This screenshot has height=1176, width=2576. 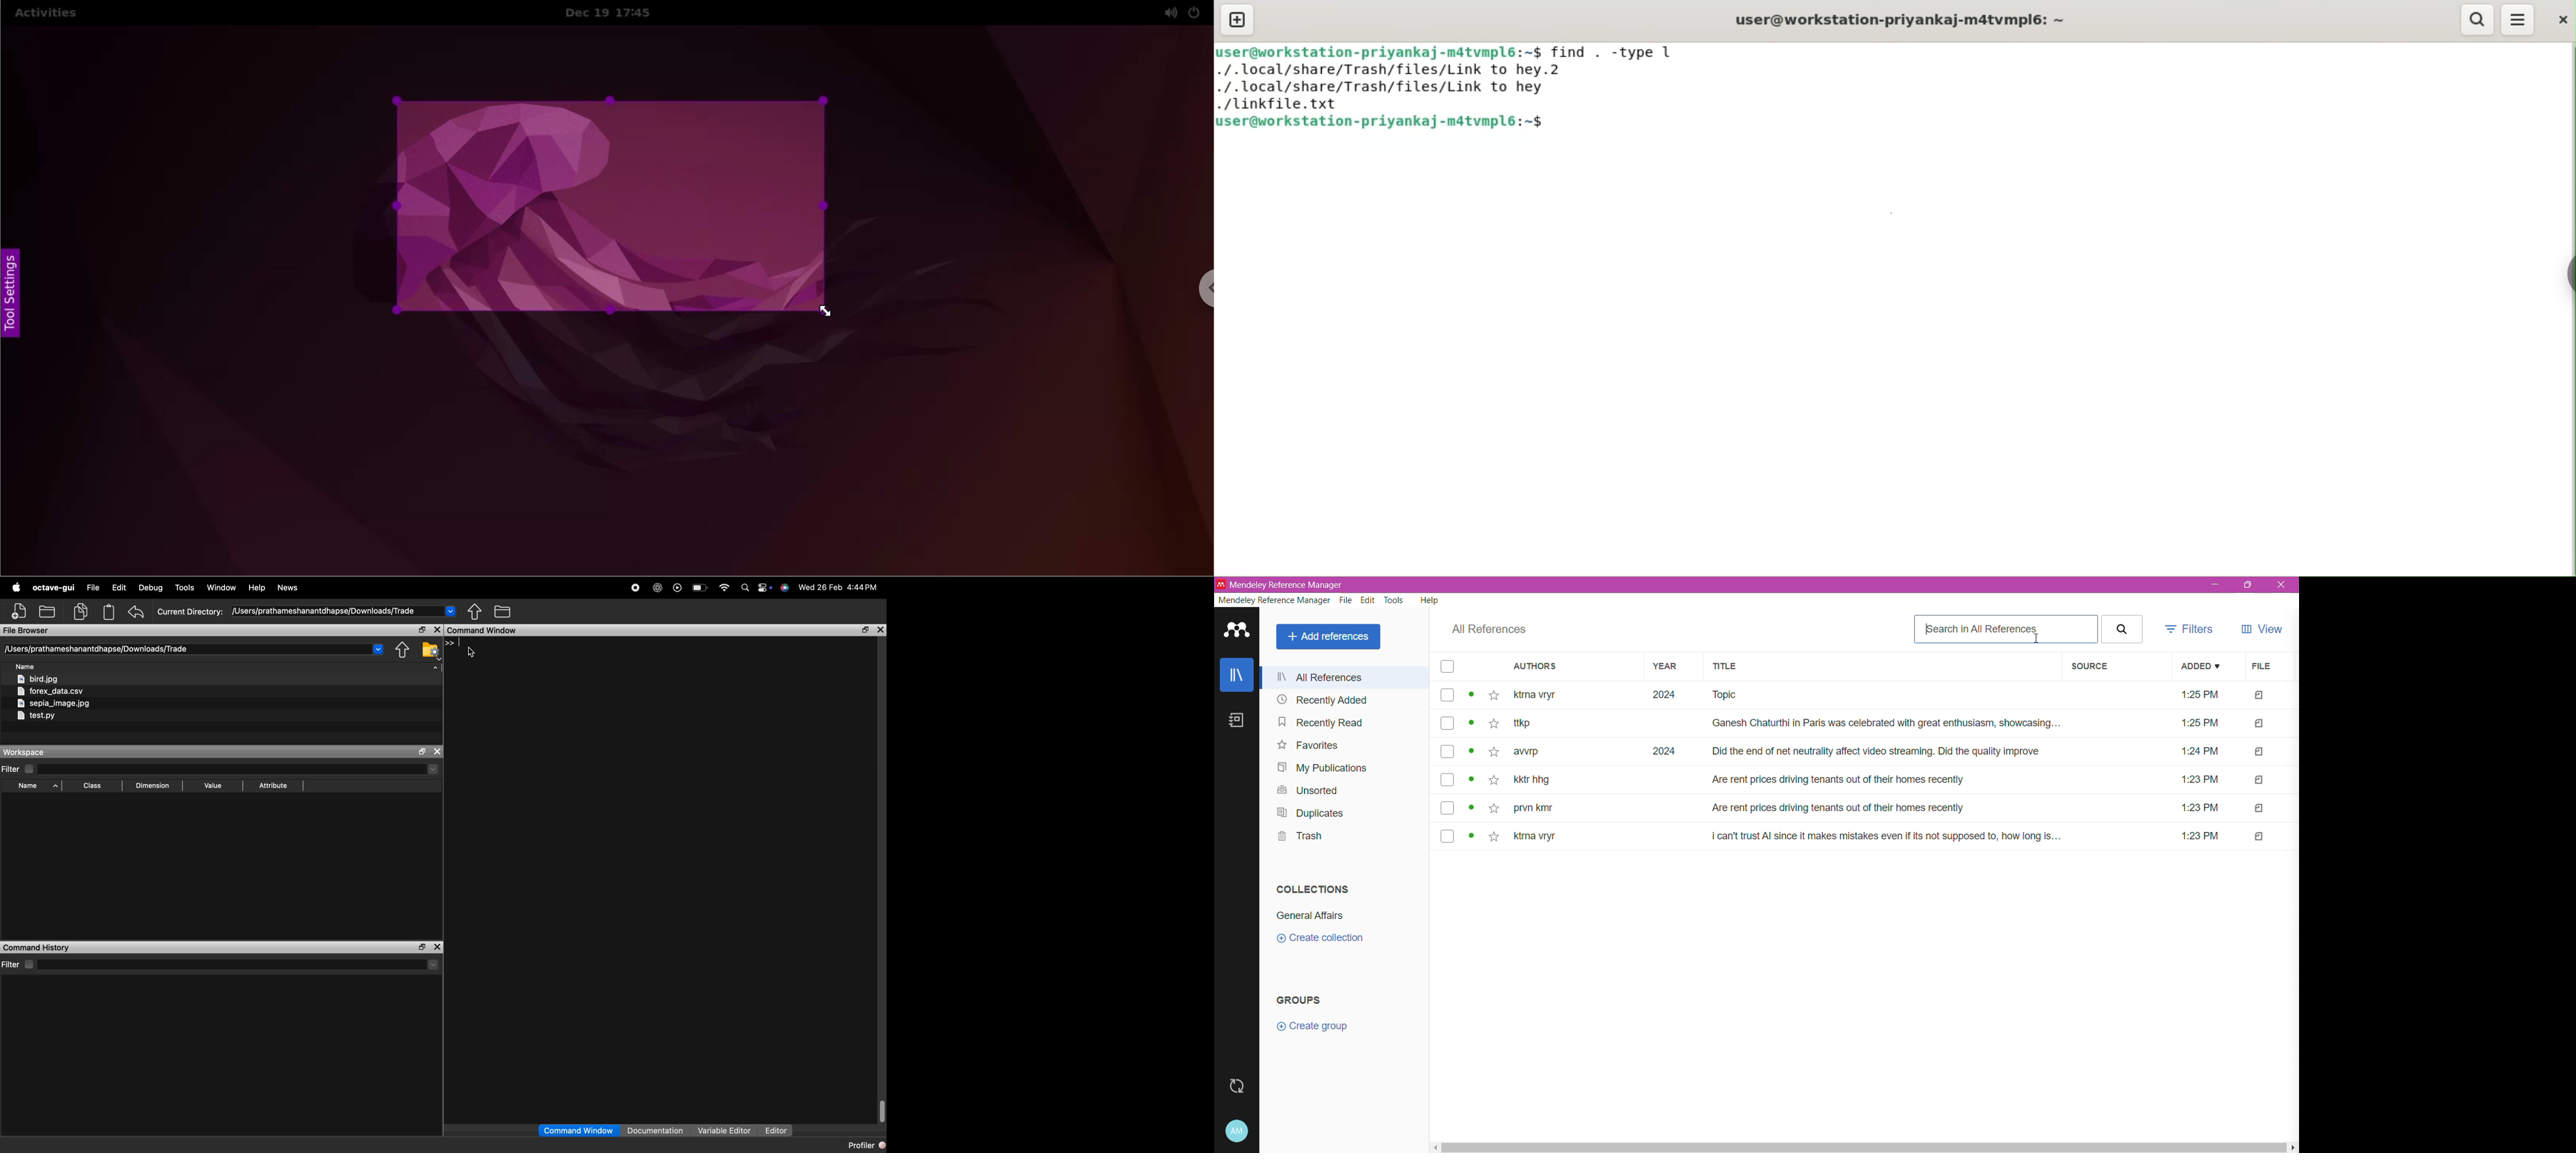 I want to click on view status of the file, so click(x=1472, y=723).